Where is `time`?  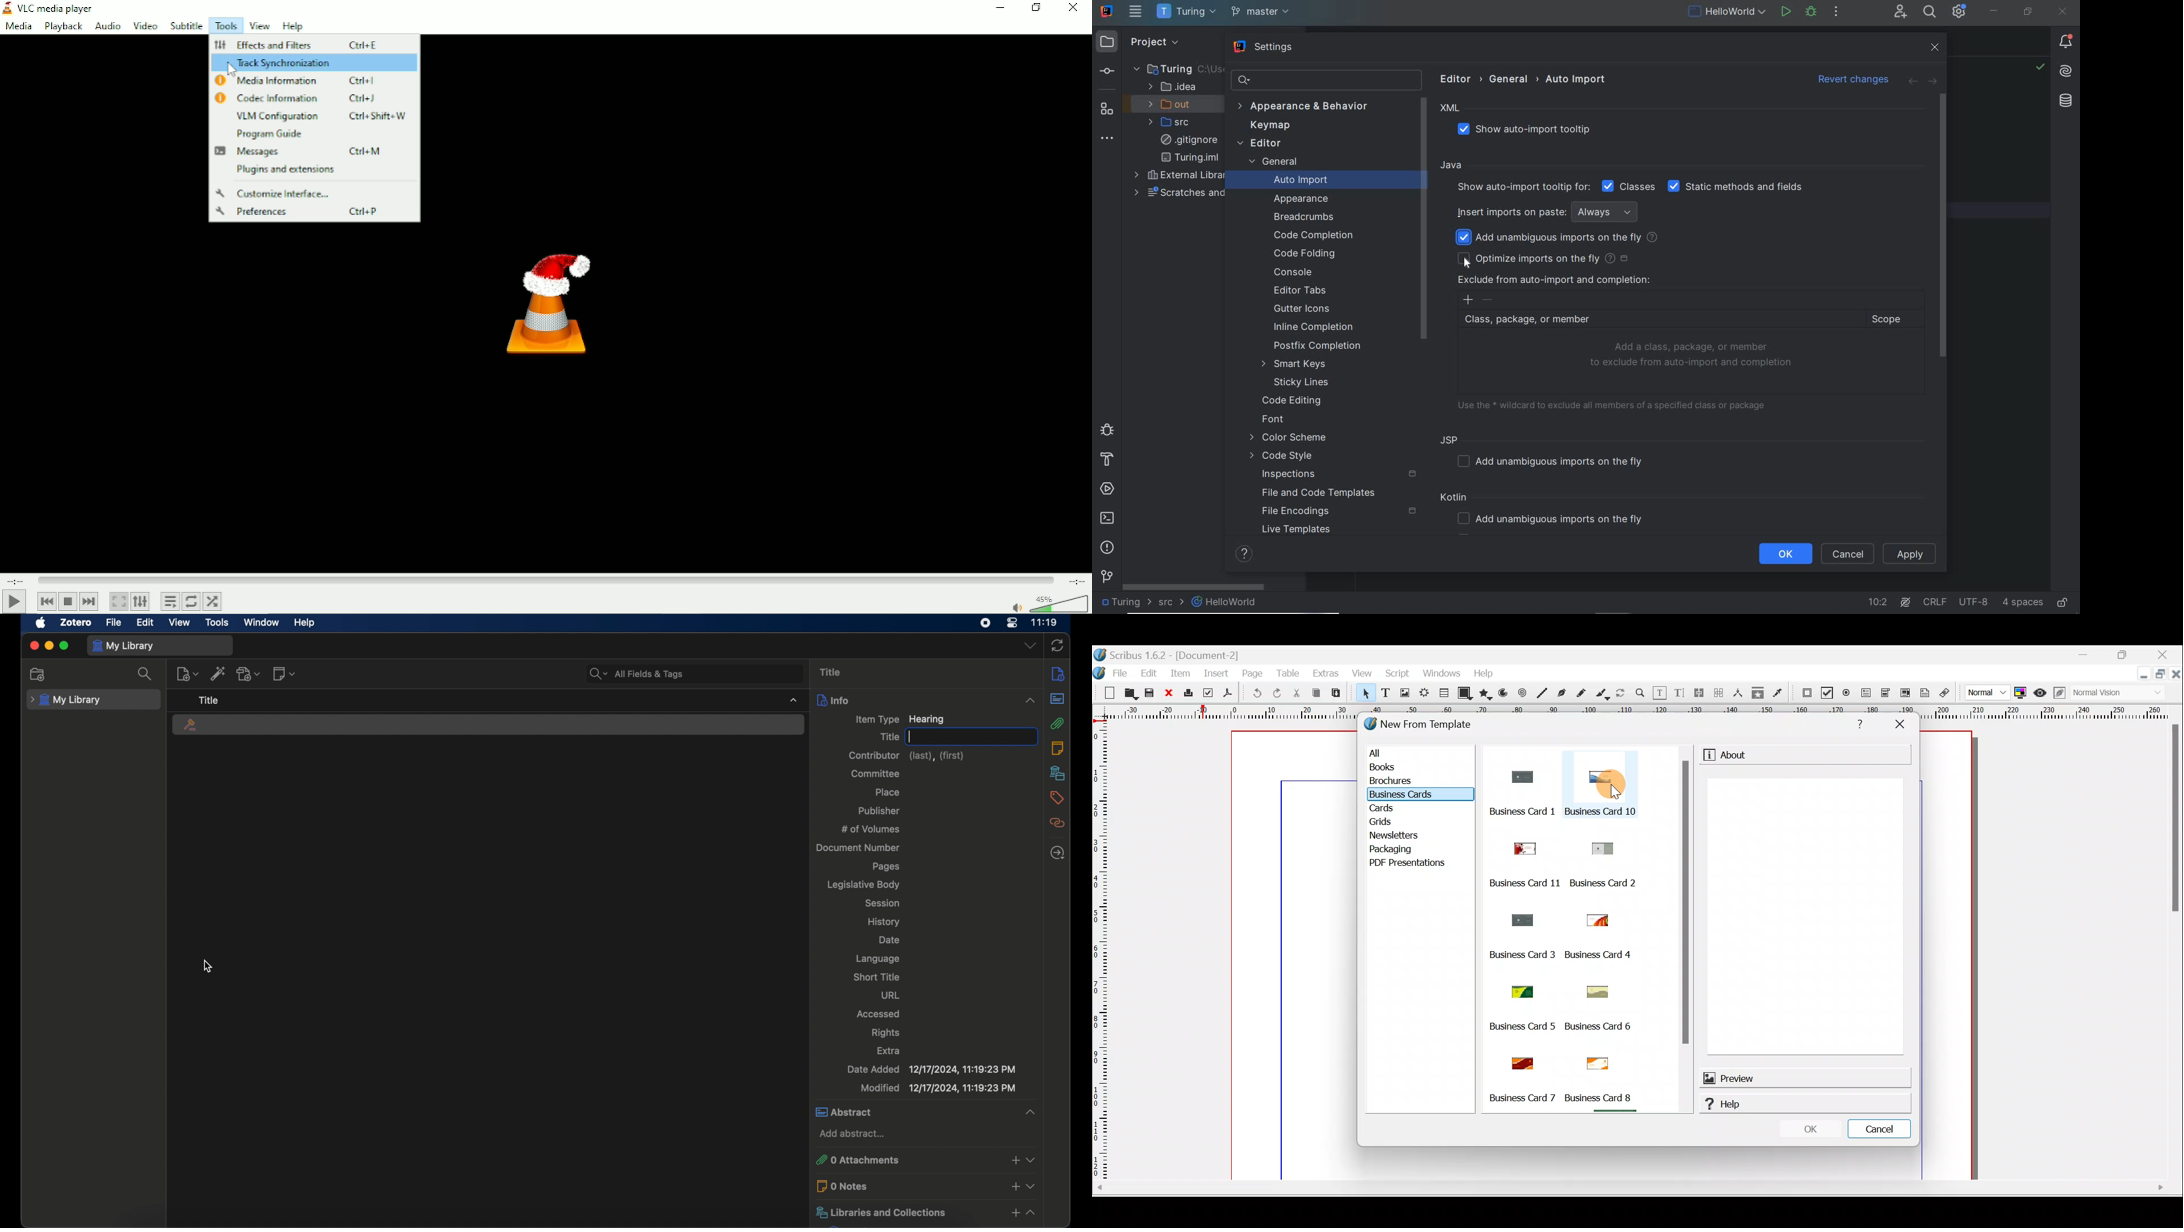 time is located at coordinates (1044, 622).